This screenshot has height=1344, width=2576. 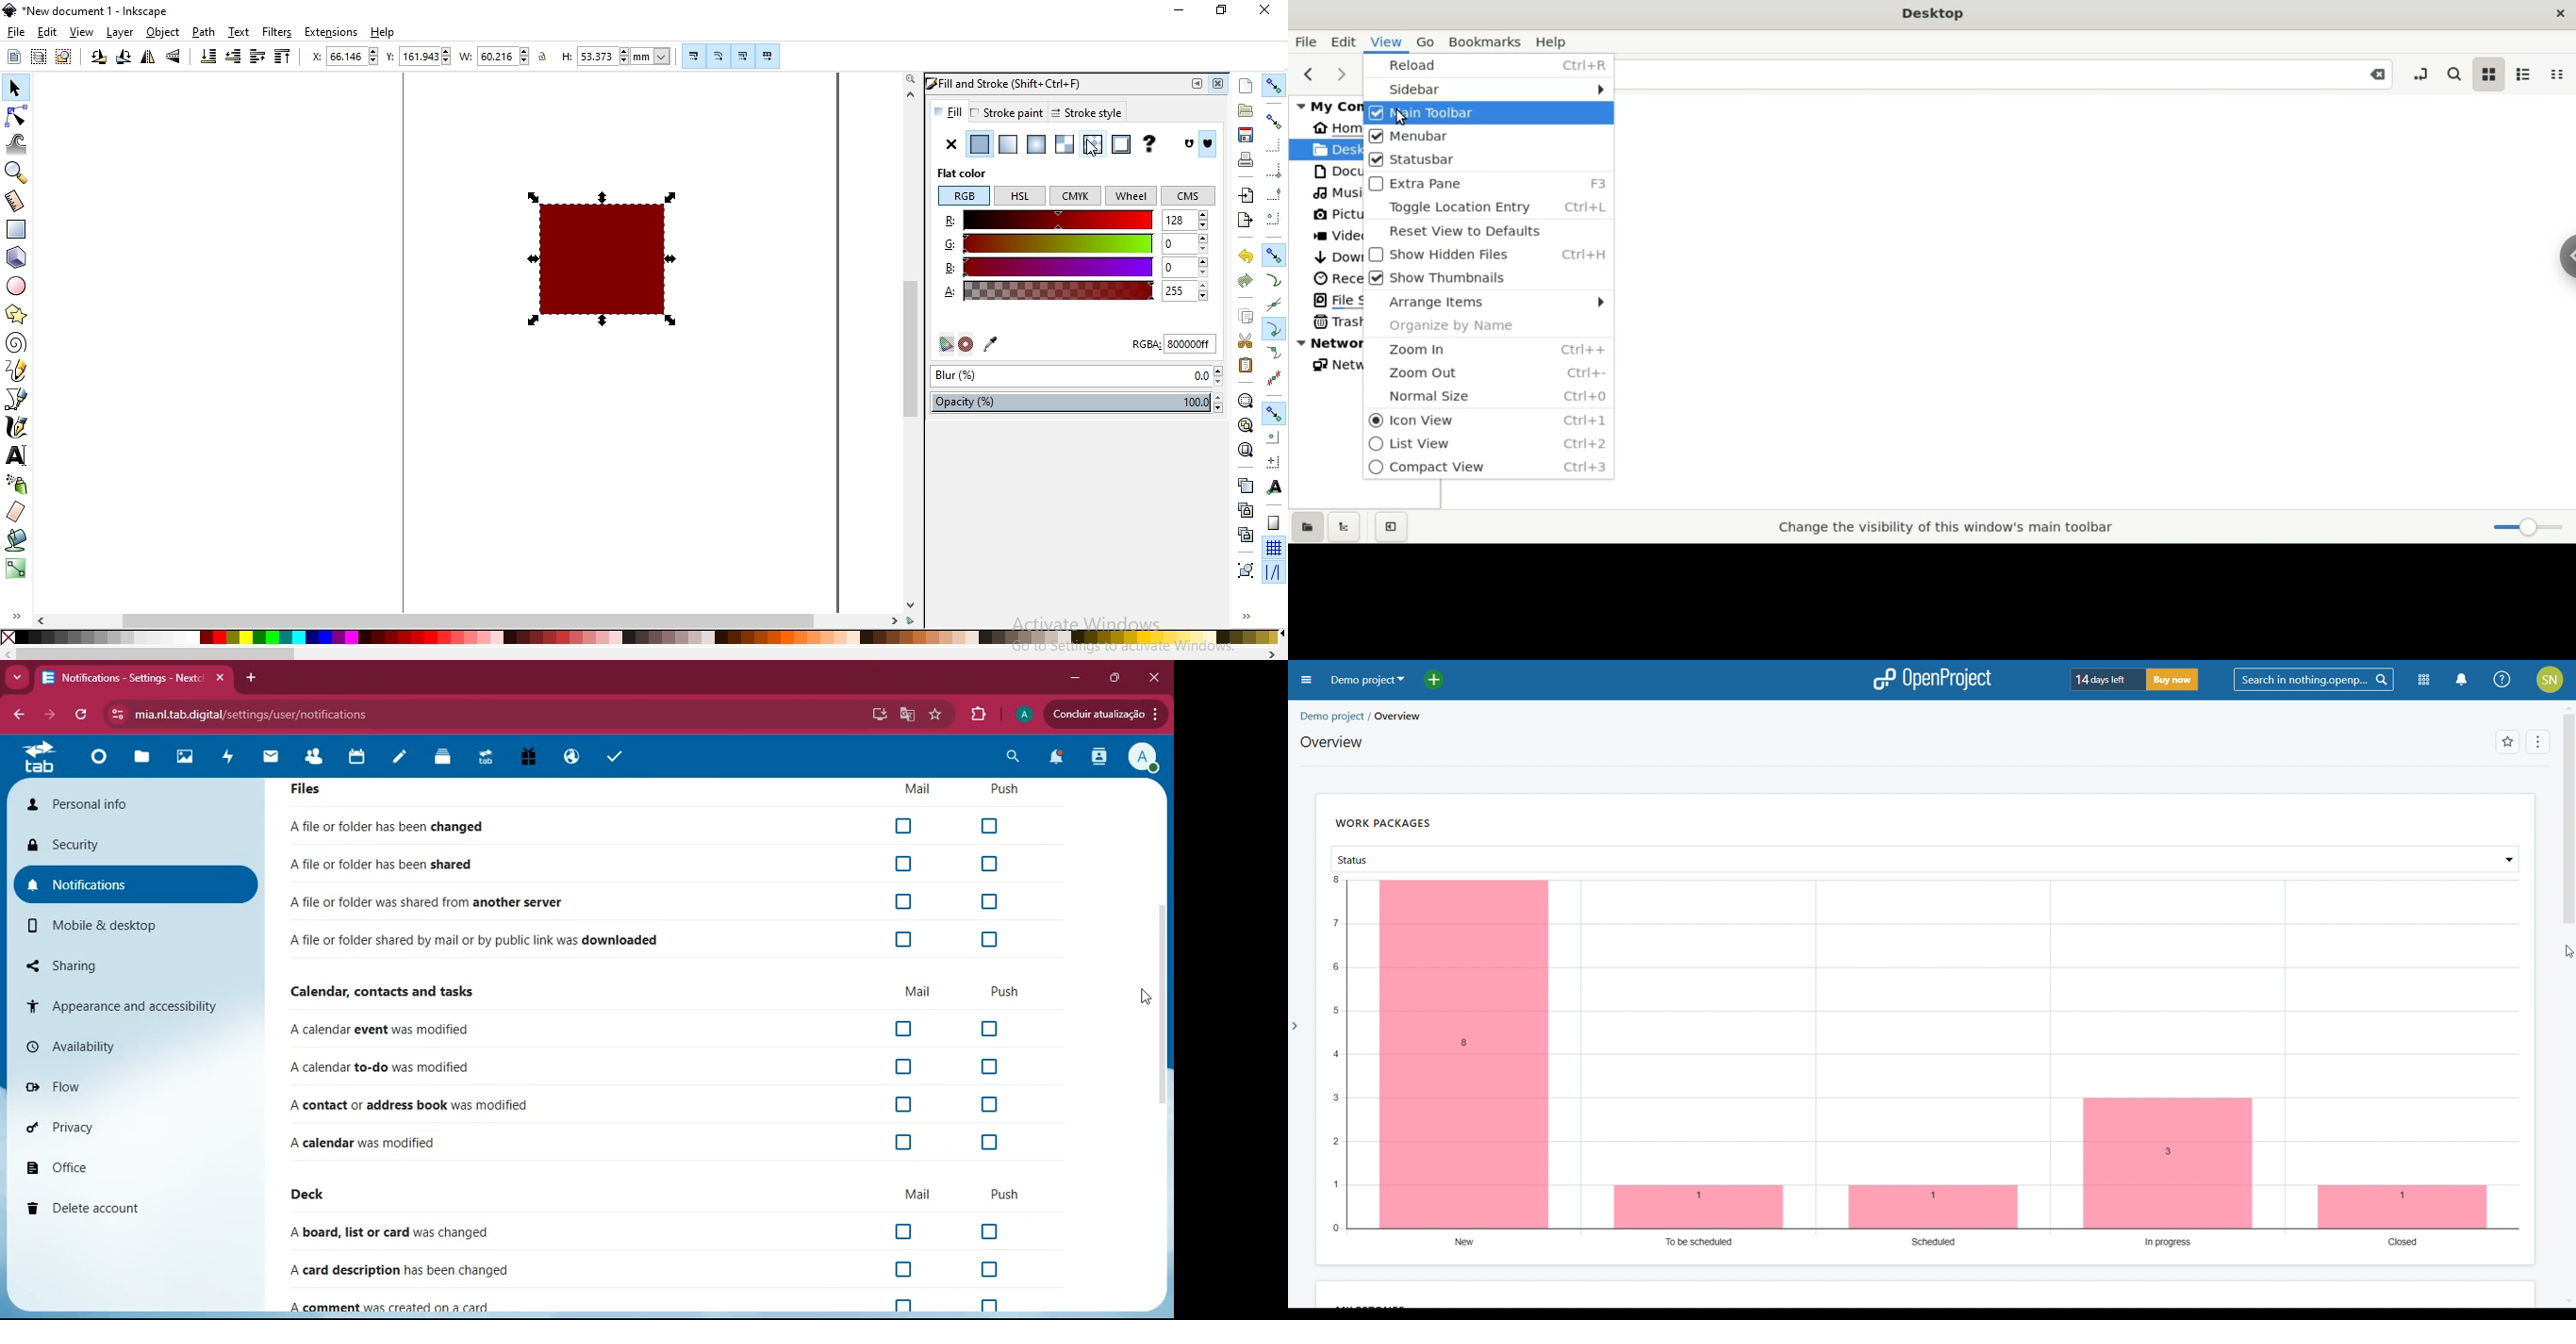 I want to click on help, so click(x=383, y=33).